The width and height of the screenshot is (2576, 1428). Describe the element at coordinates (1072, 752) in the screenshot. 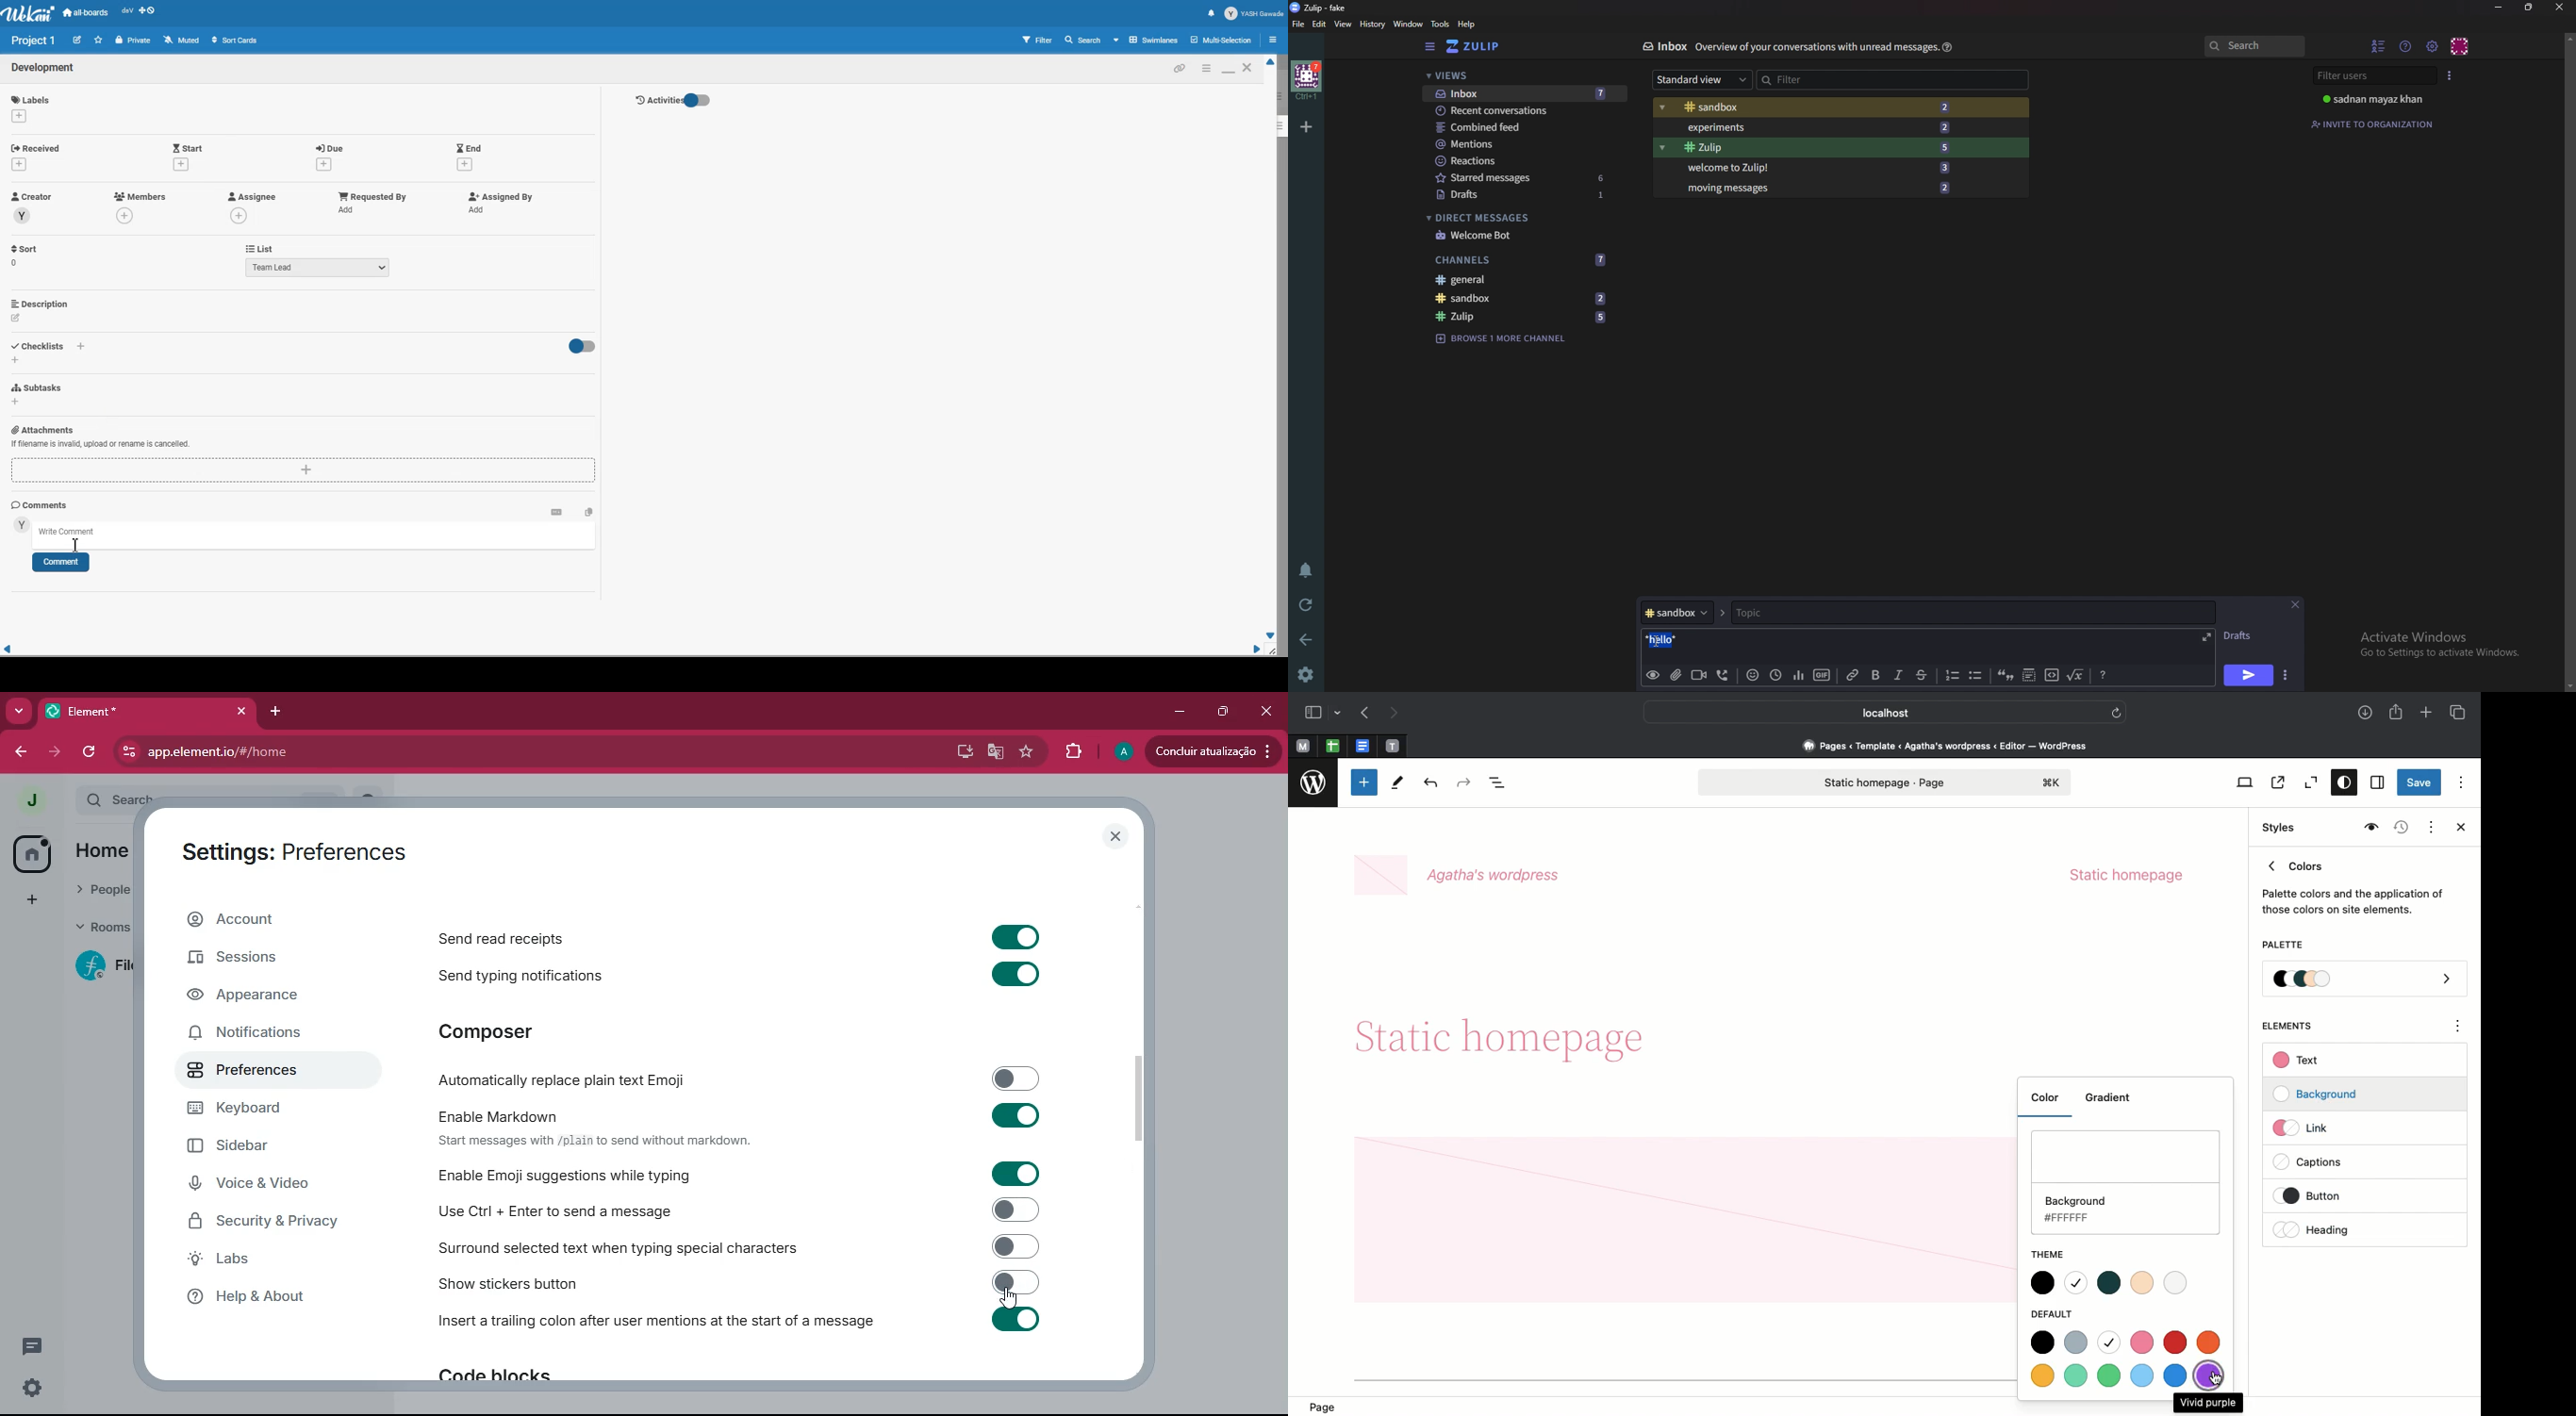

I see `extensions` at that location.